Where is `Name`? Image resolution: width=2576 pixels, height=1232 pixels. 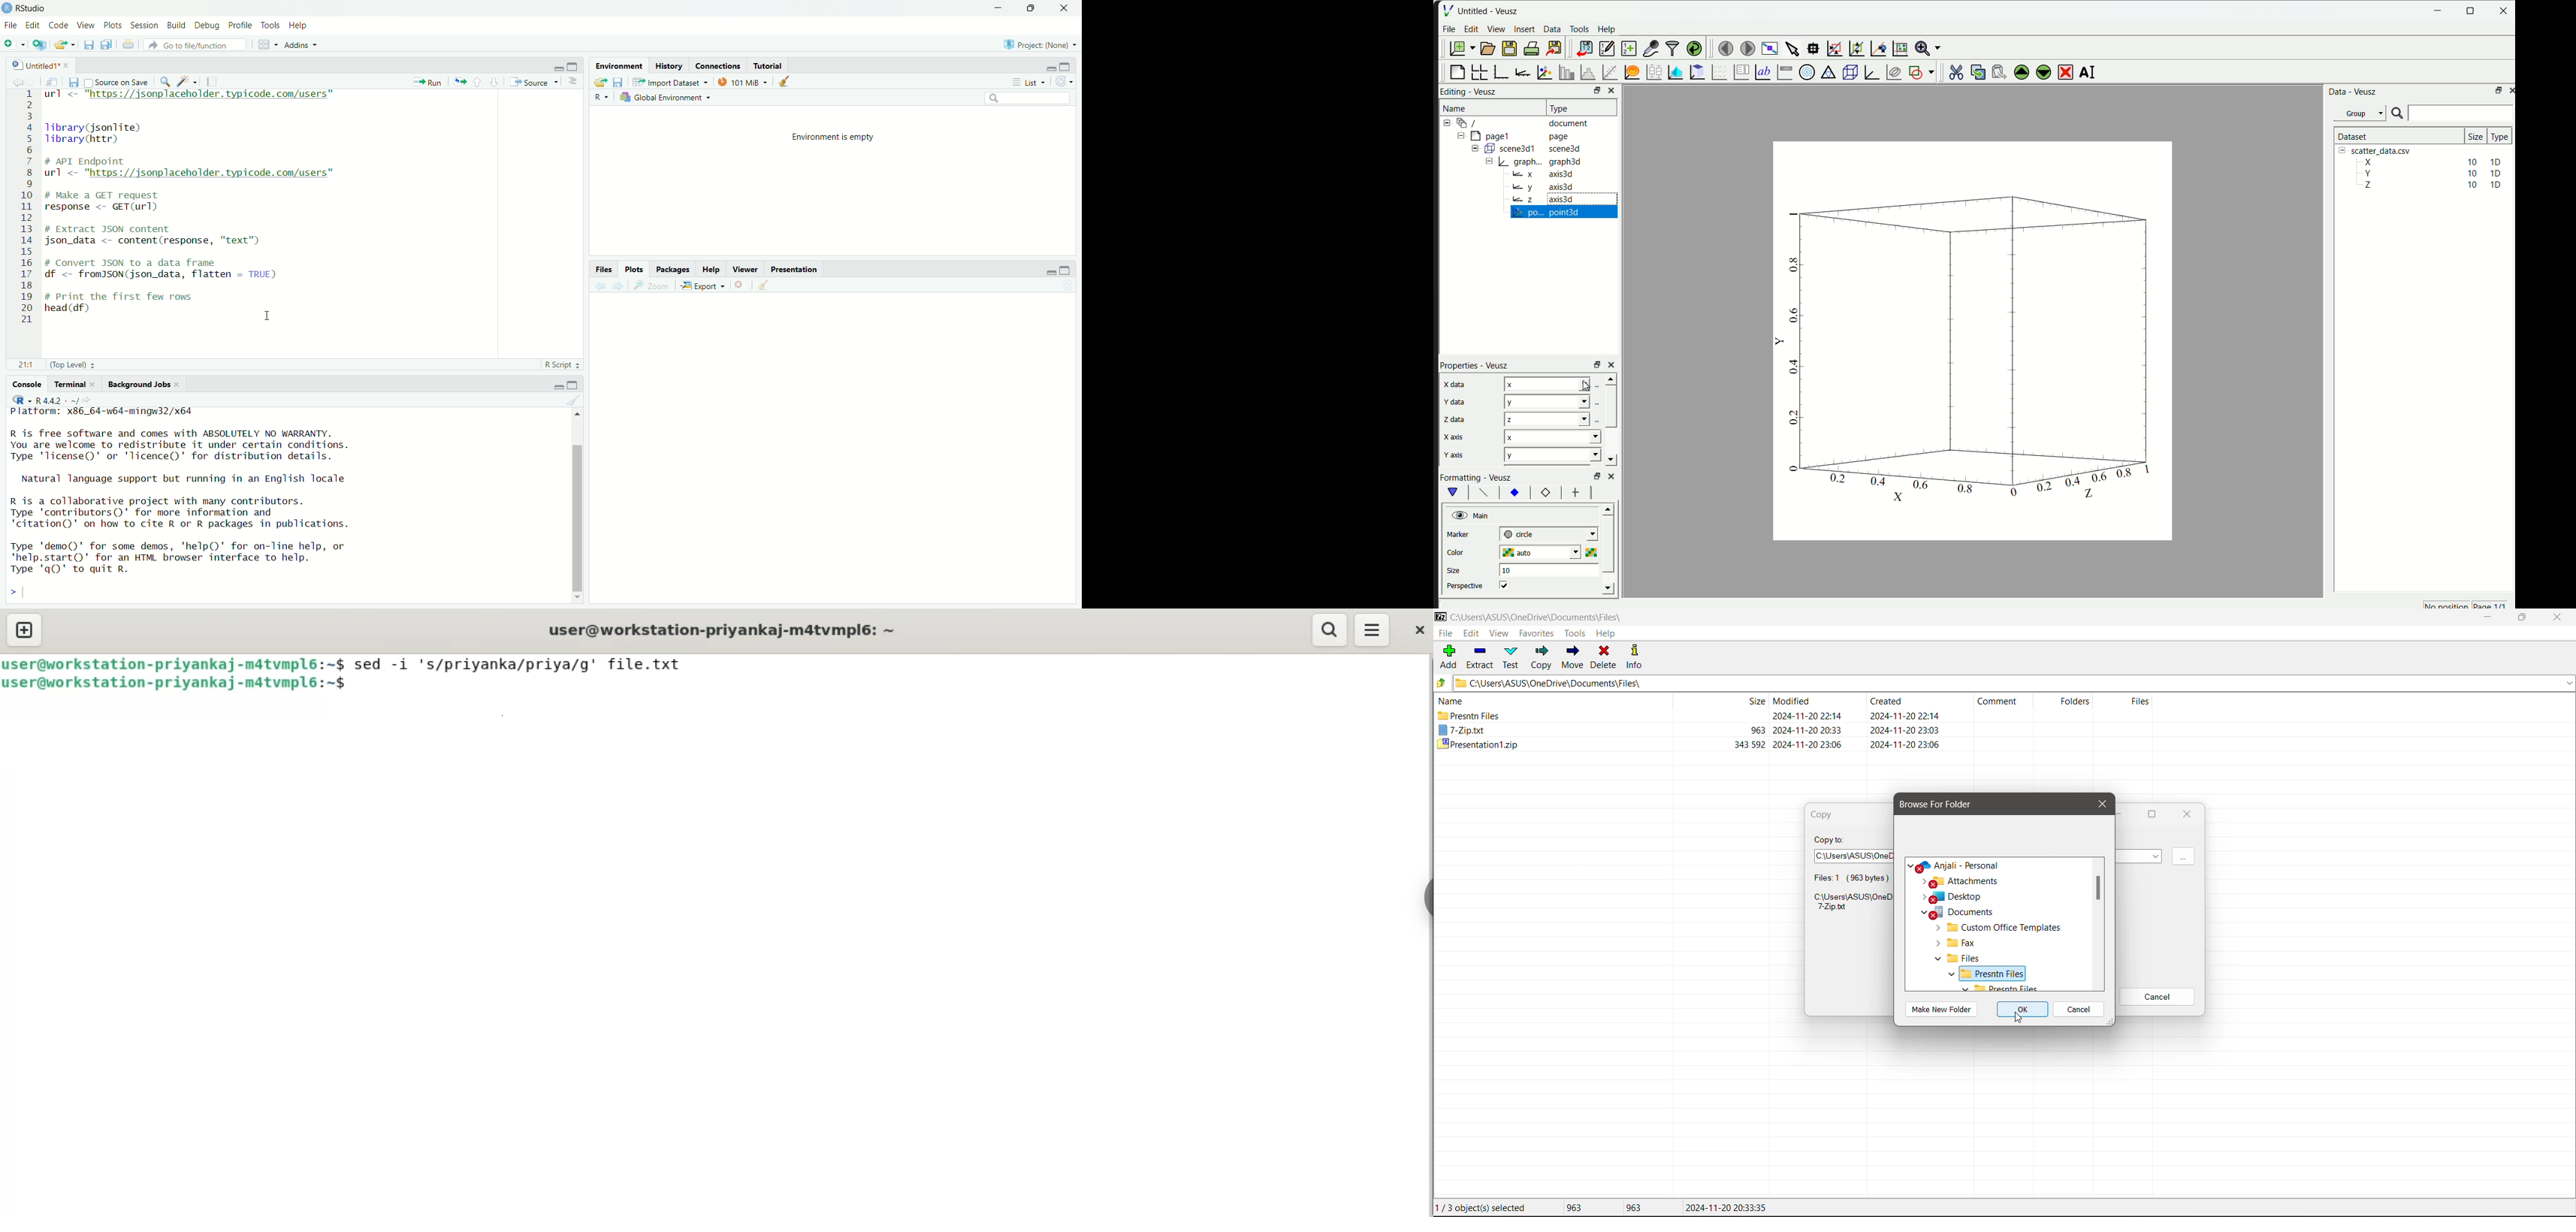 Name is located at coordinates (1456, 106).